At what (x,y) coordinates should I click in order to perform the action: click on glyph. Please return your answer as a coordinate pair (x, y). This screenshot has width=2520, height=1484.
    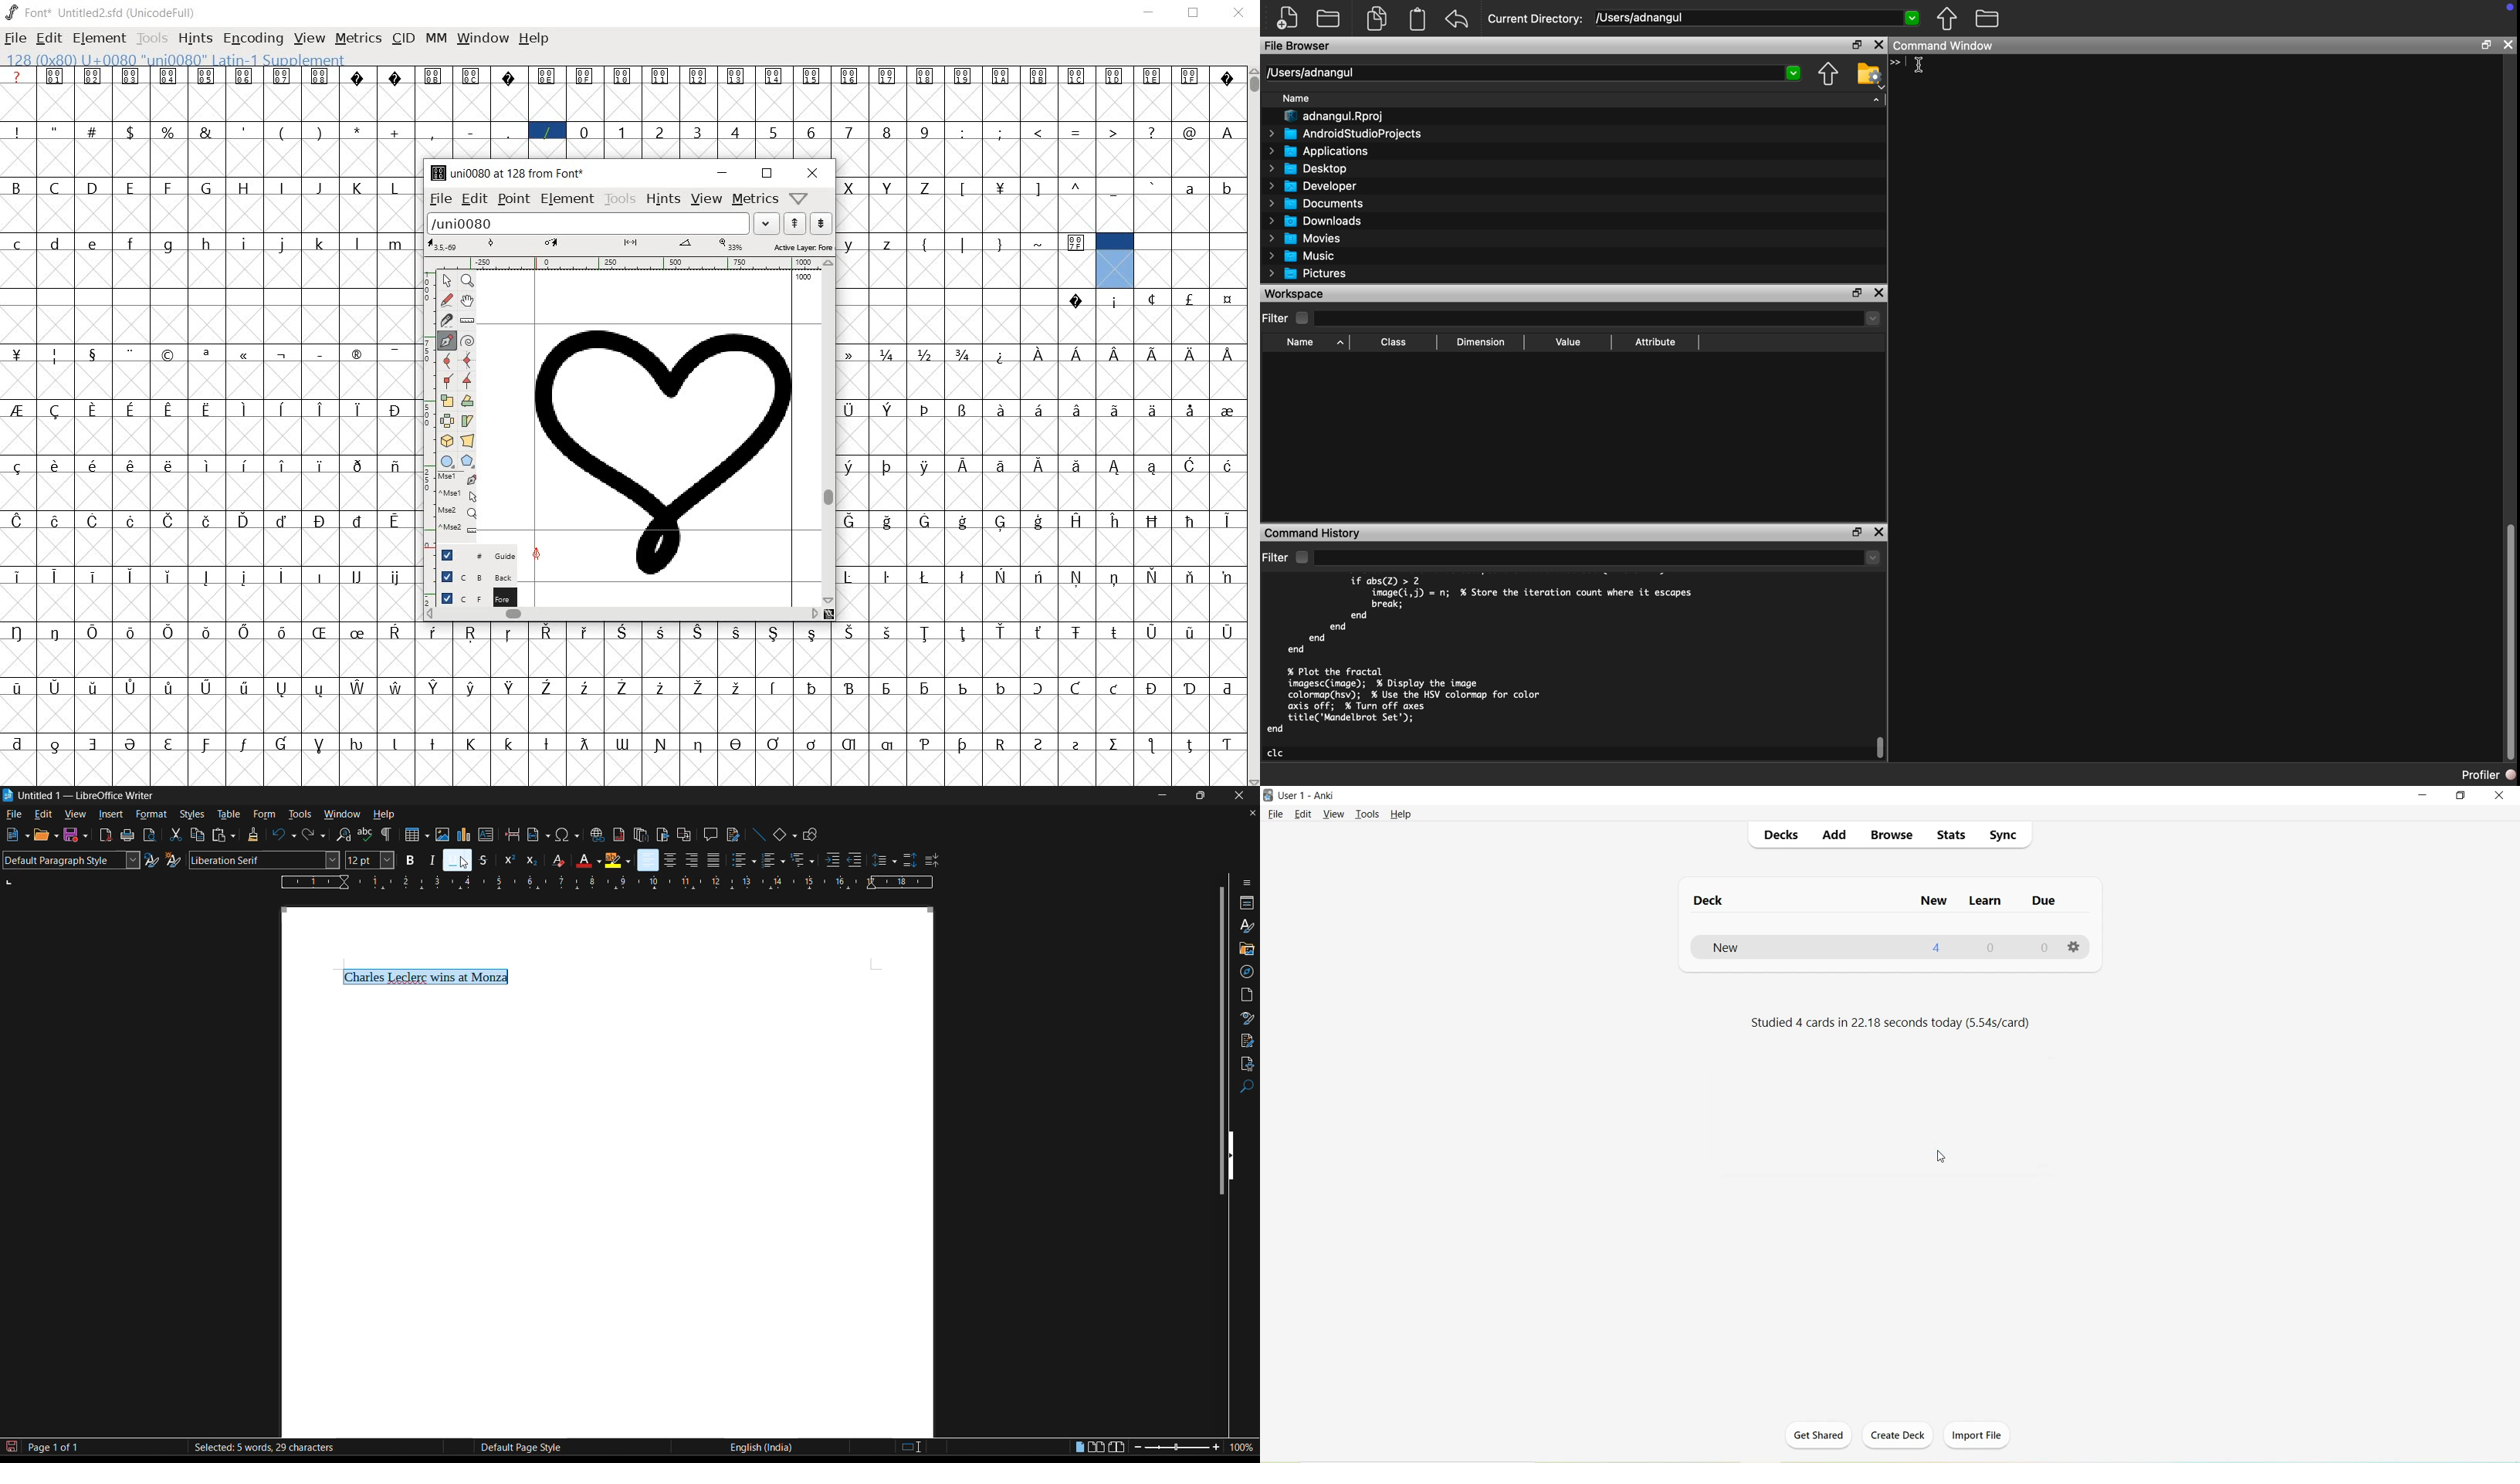
    Looking at the image, I should click on (509, 132).